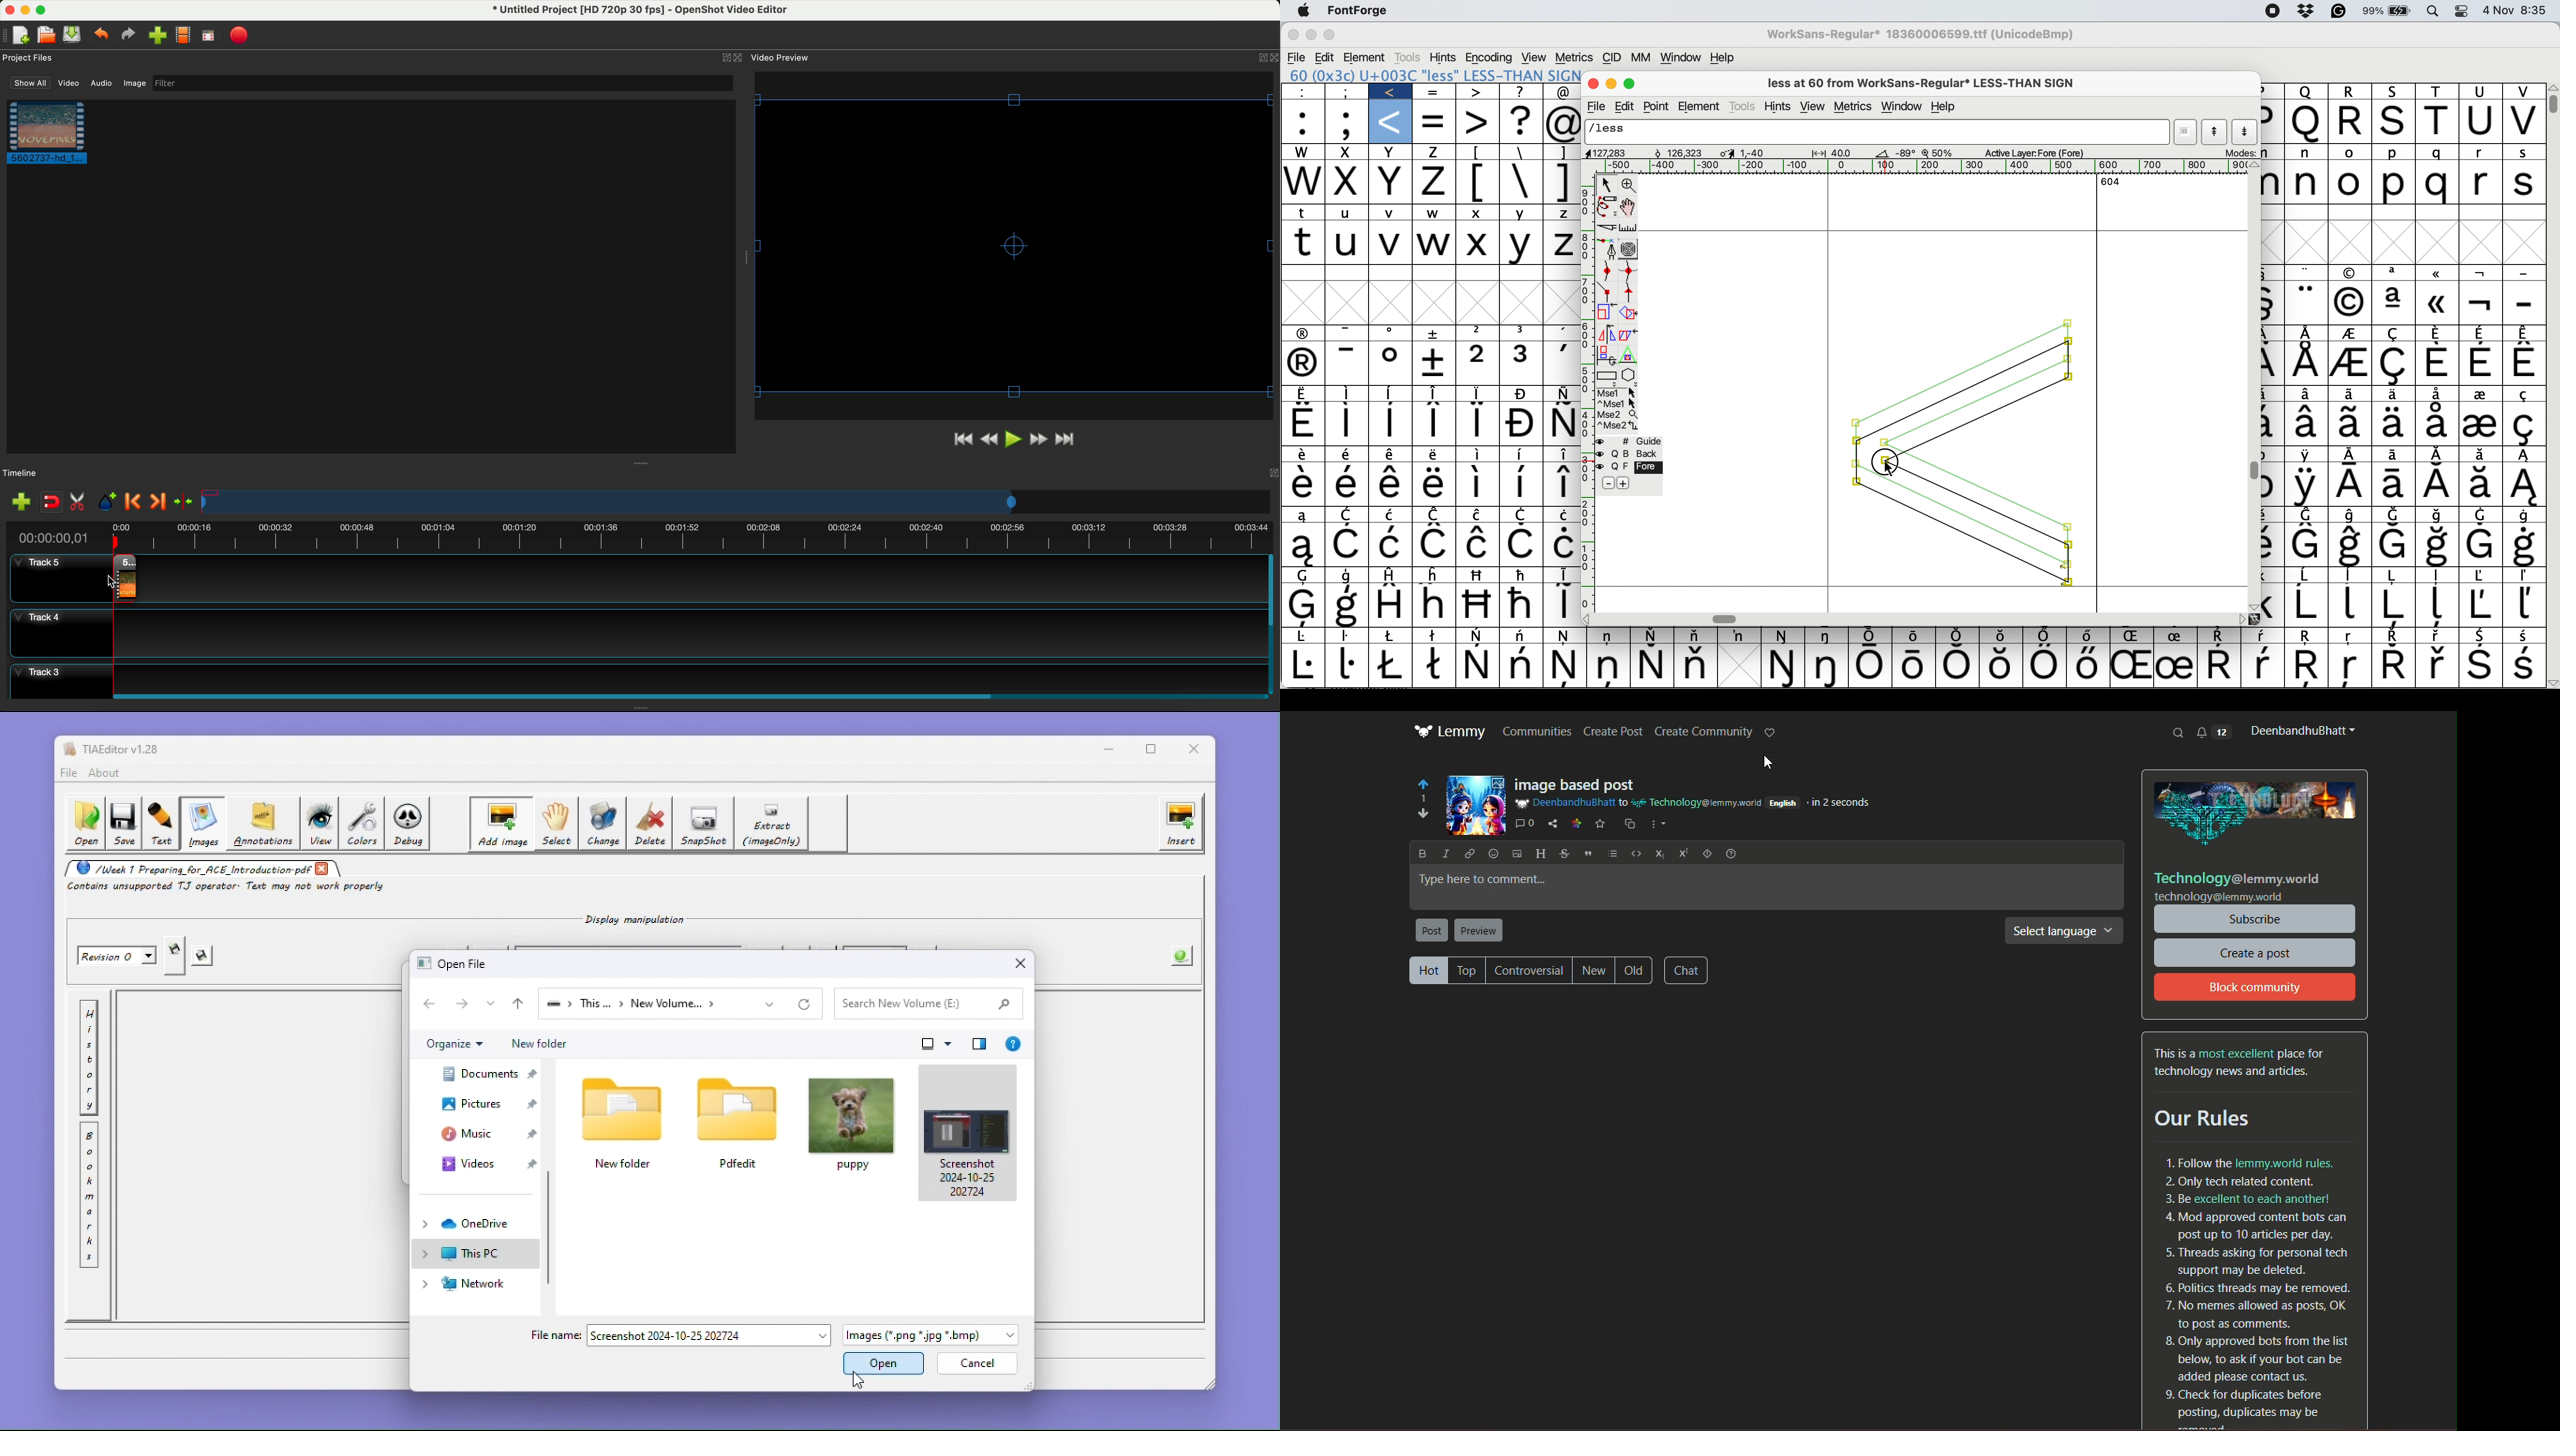 The width and height of the screenshot is (2576, 1456). I want to click on Symbol, so click(1351, 424).